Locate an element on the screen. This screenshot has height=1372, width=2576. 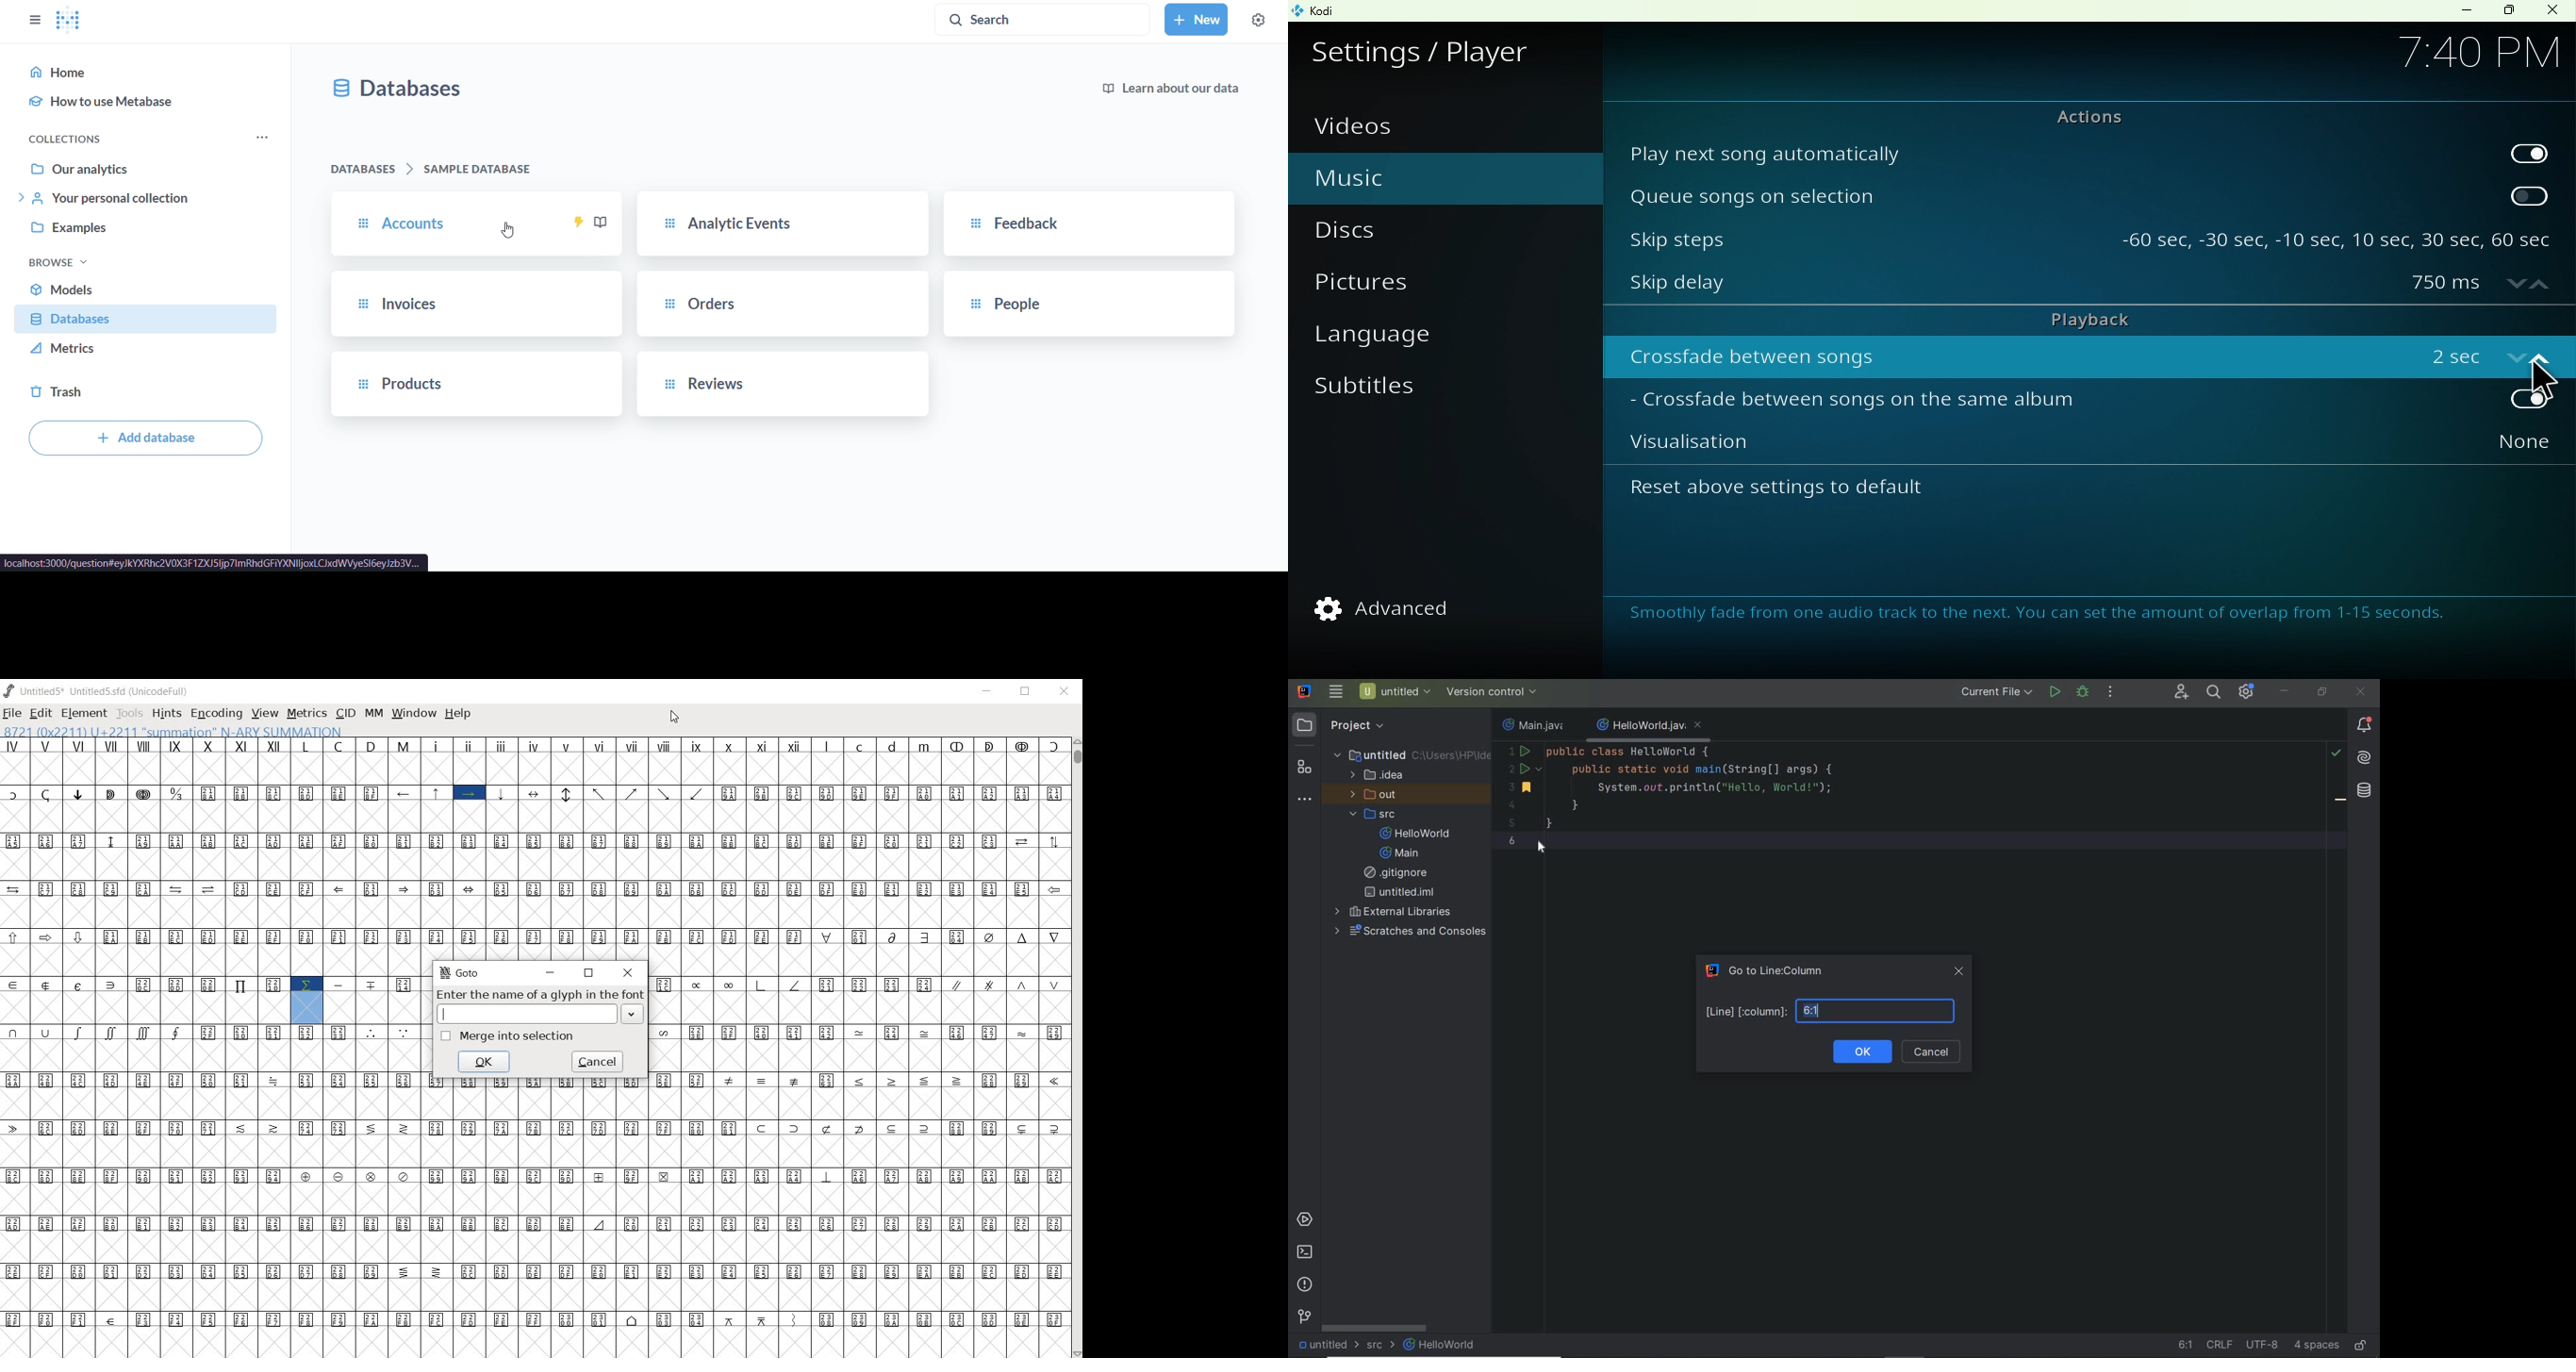
empty cells is located at coordinates (537, 913).